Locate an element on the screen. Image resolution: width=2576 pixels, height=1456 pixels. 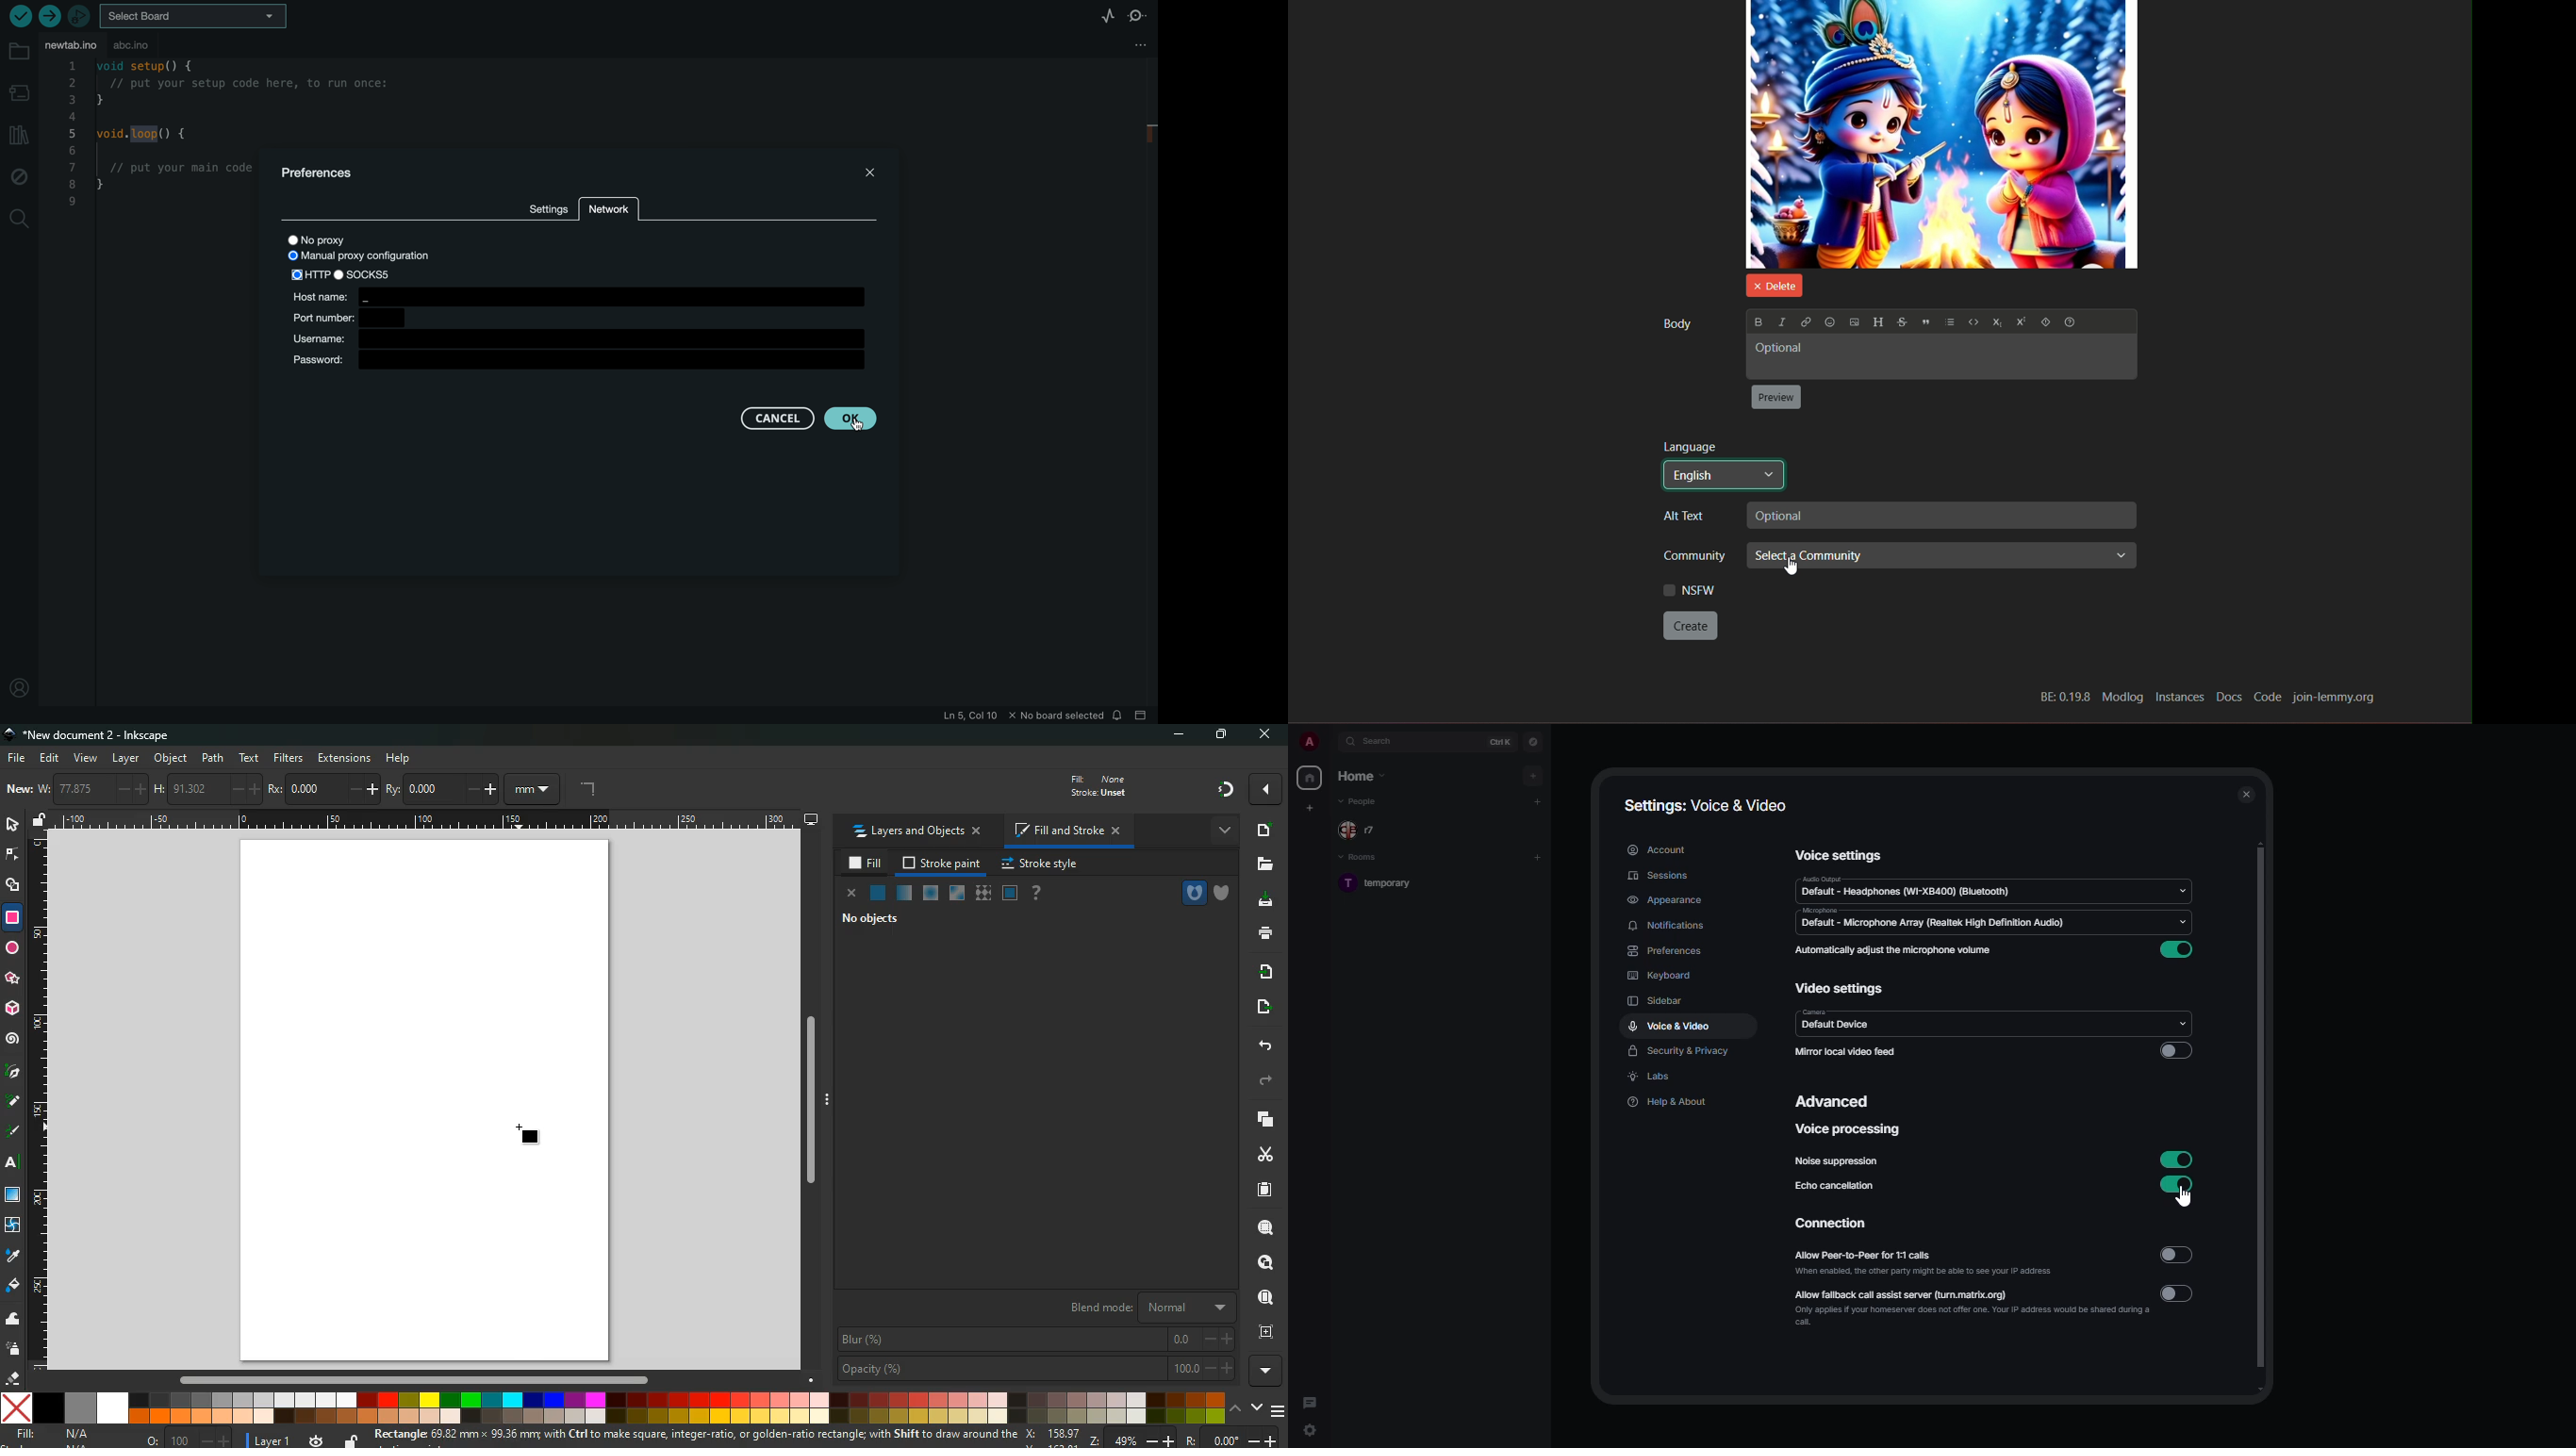
color is located at coordinates (614, 1407).